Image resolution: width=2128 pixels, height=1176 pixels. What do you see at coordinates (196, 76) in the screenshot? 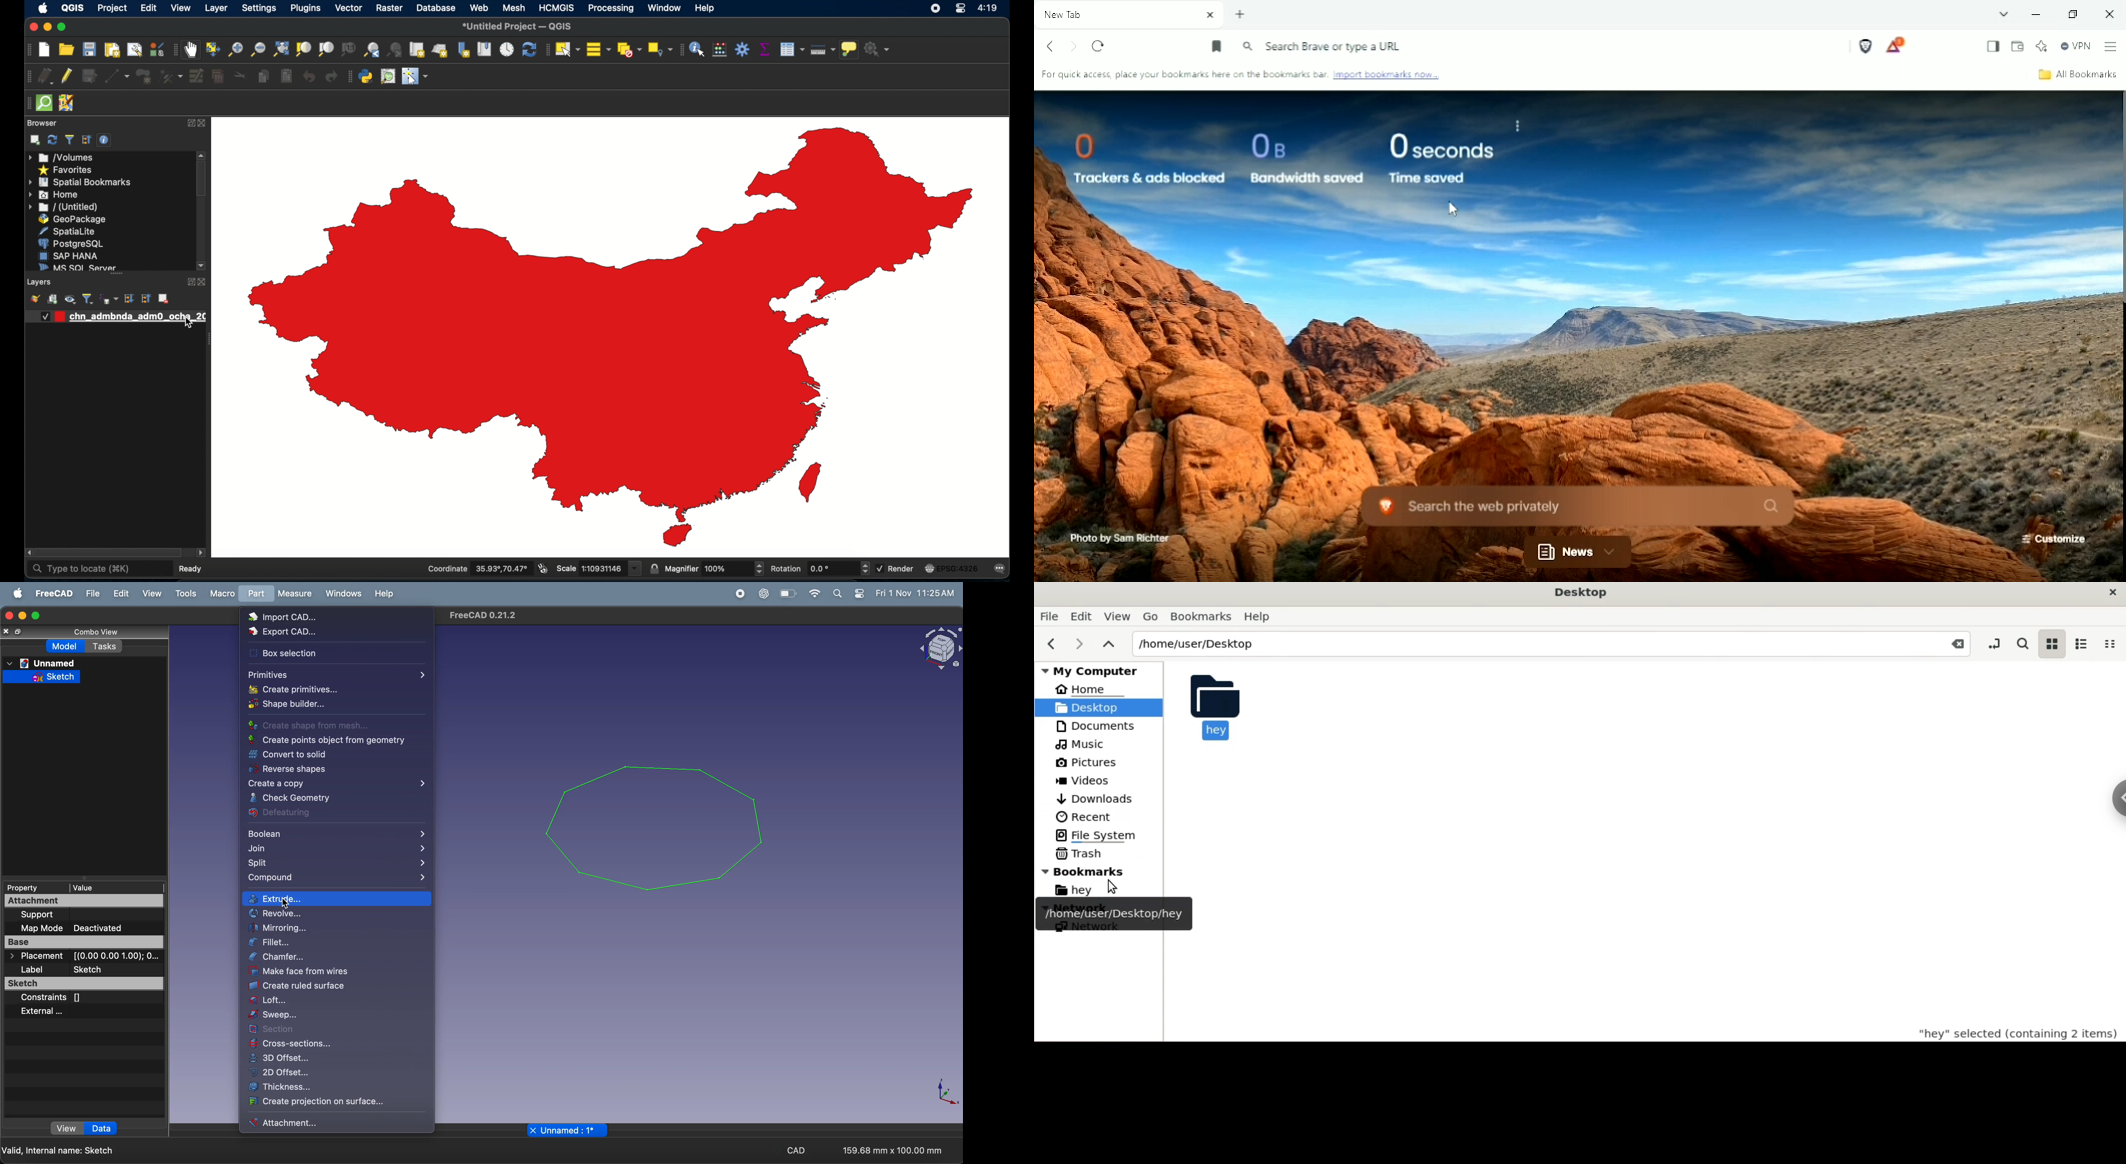
I see `modify attributes` at bounding box center [196, 76].